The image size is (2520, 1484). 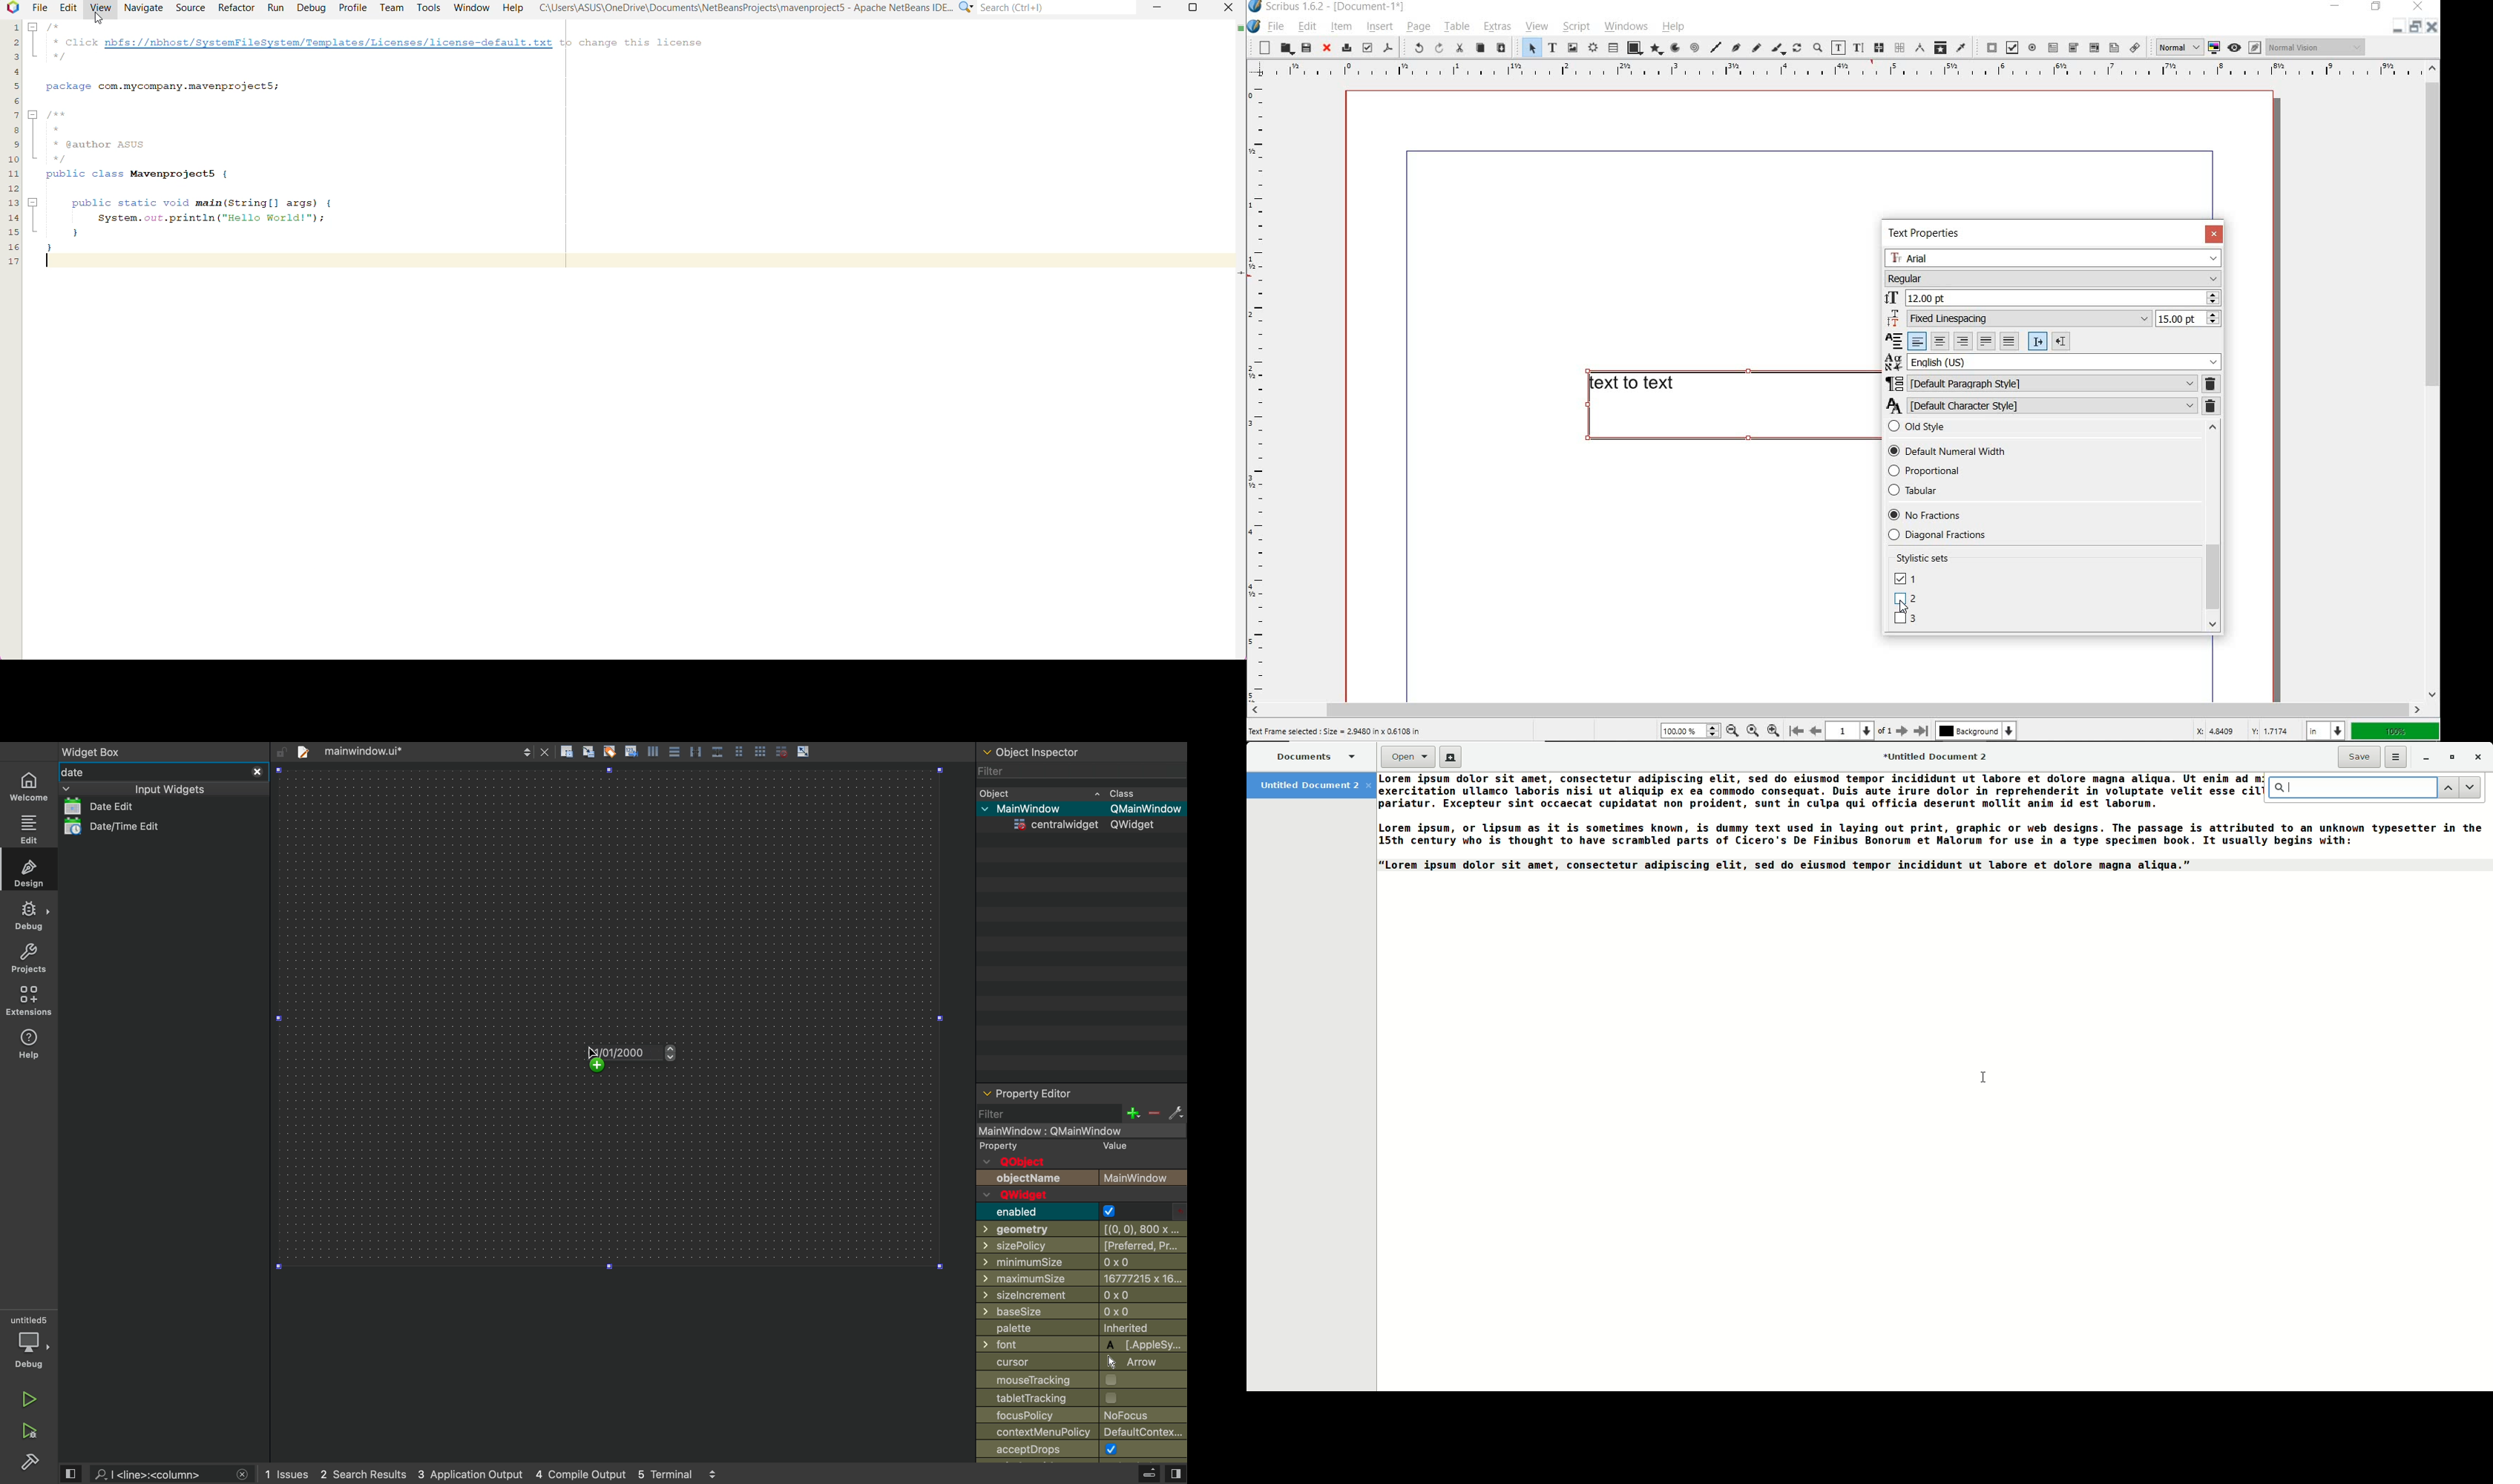 What do you see at coordinates (1500, 48) in the screenshot?
I see `paste` at bounding box center [1500, 48].